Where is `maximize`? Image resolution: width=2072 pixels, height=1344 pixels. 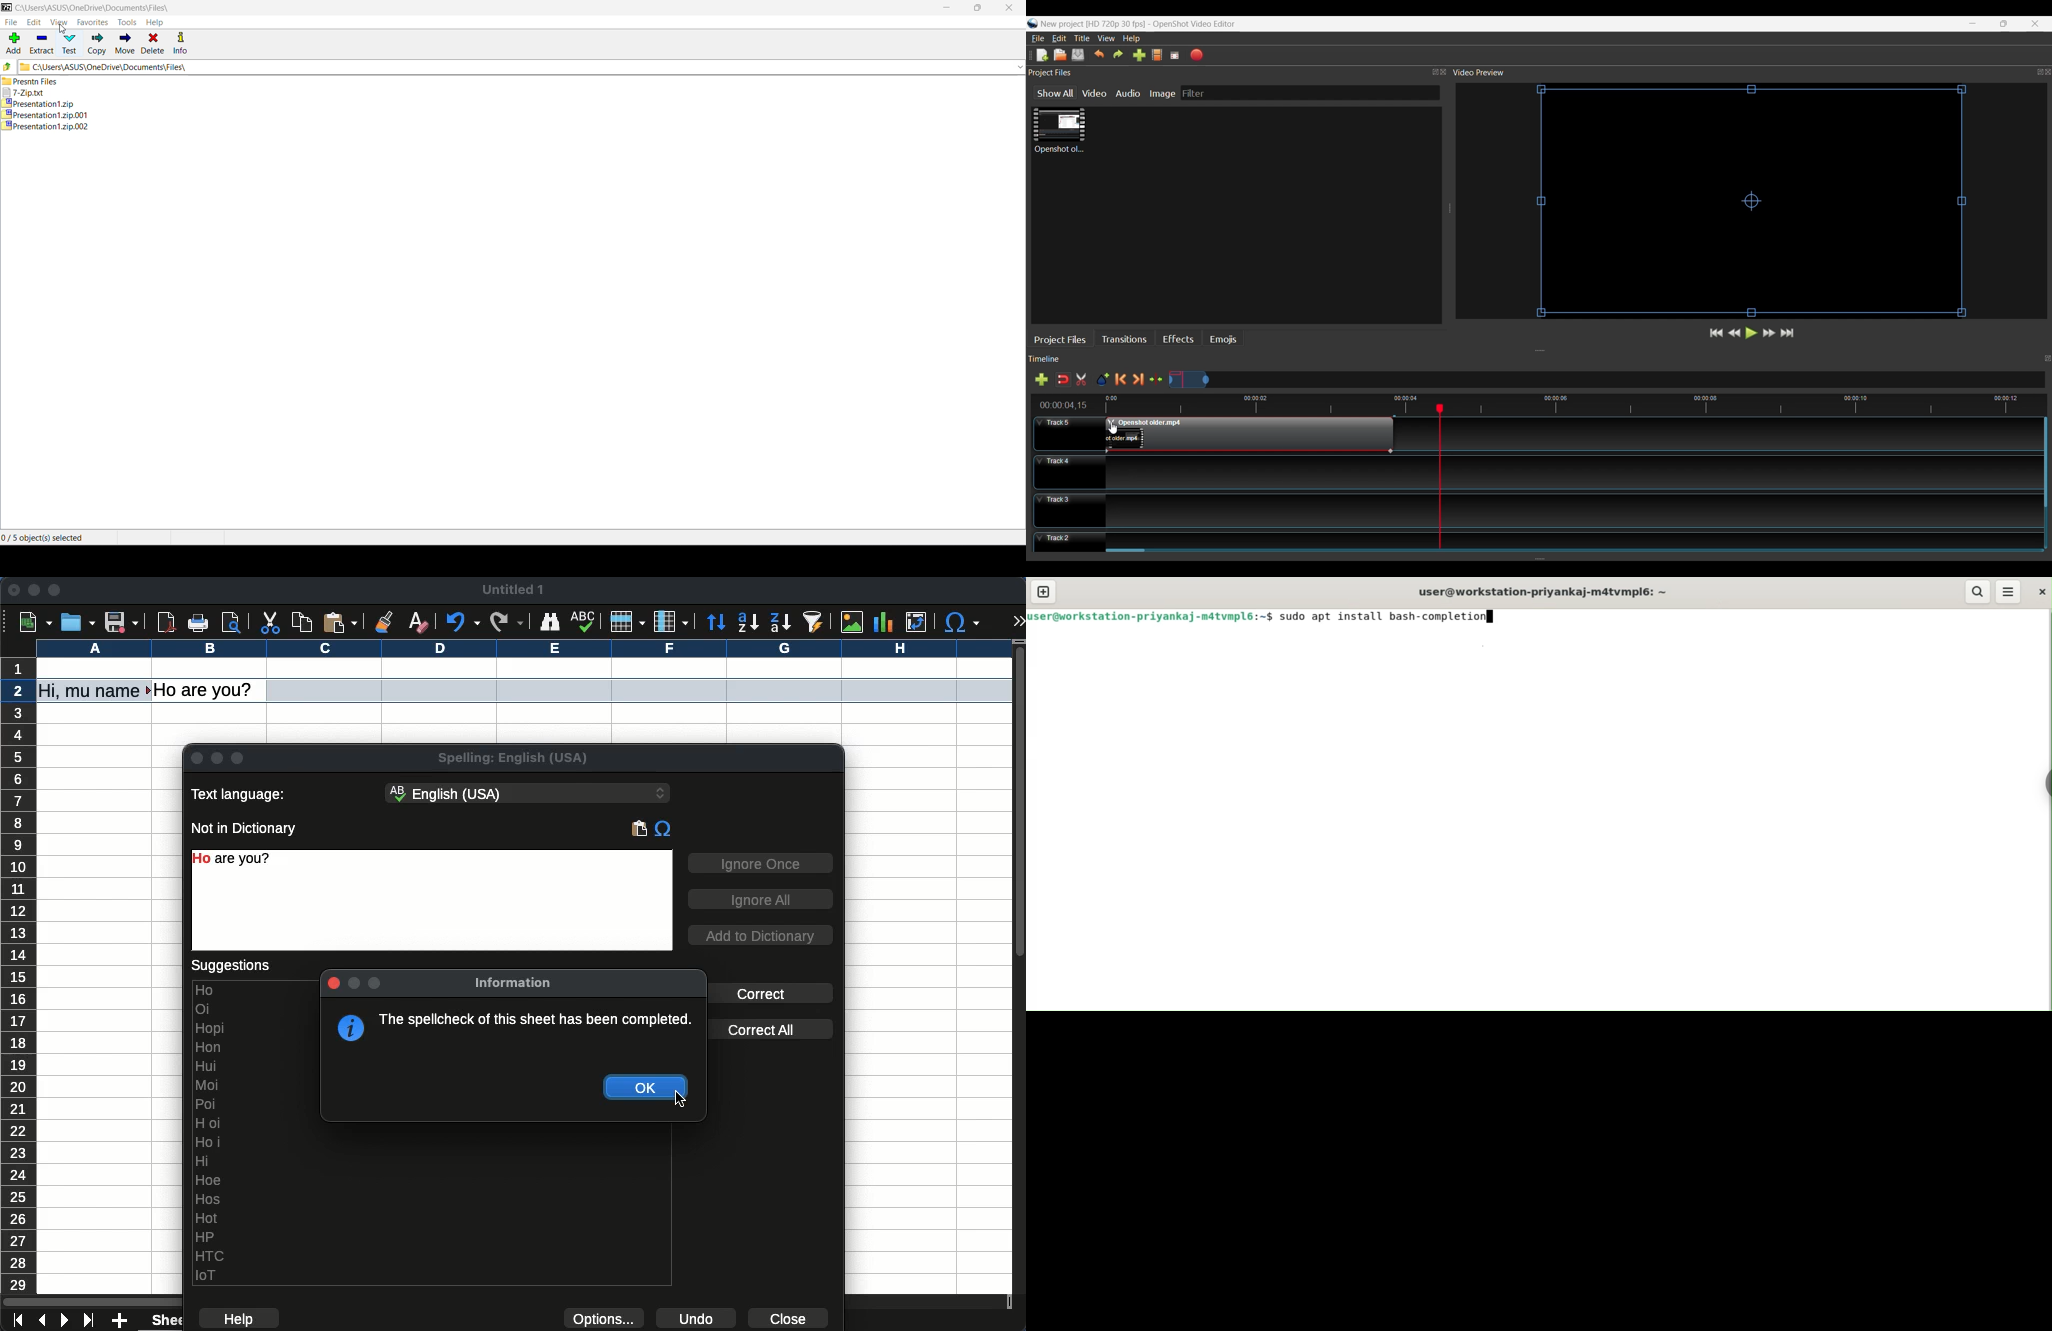 maximize is located at coordinates (54, 589).